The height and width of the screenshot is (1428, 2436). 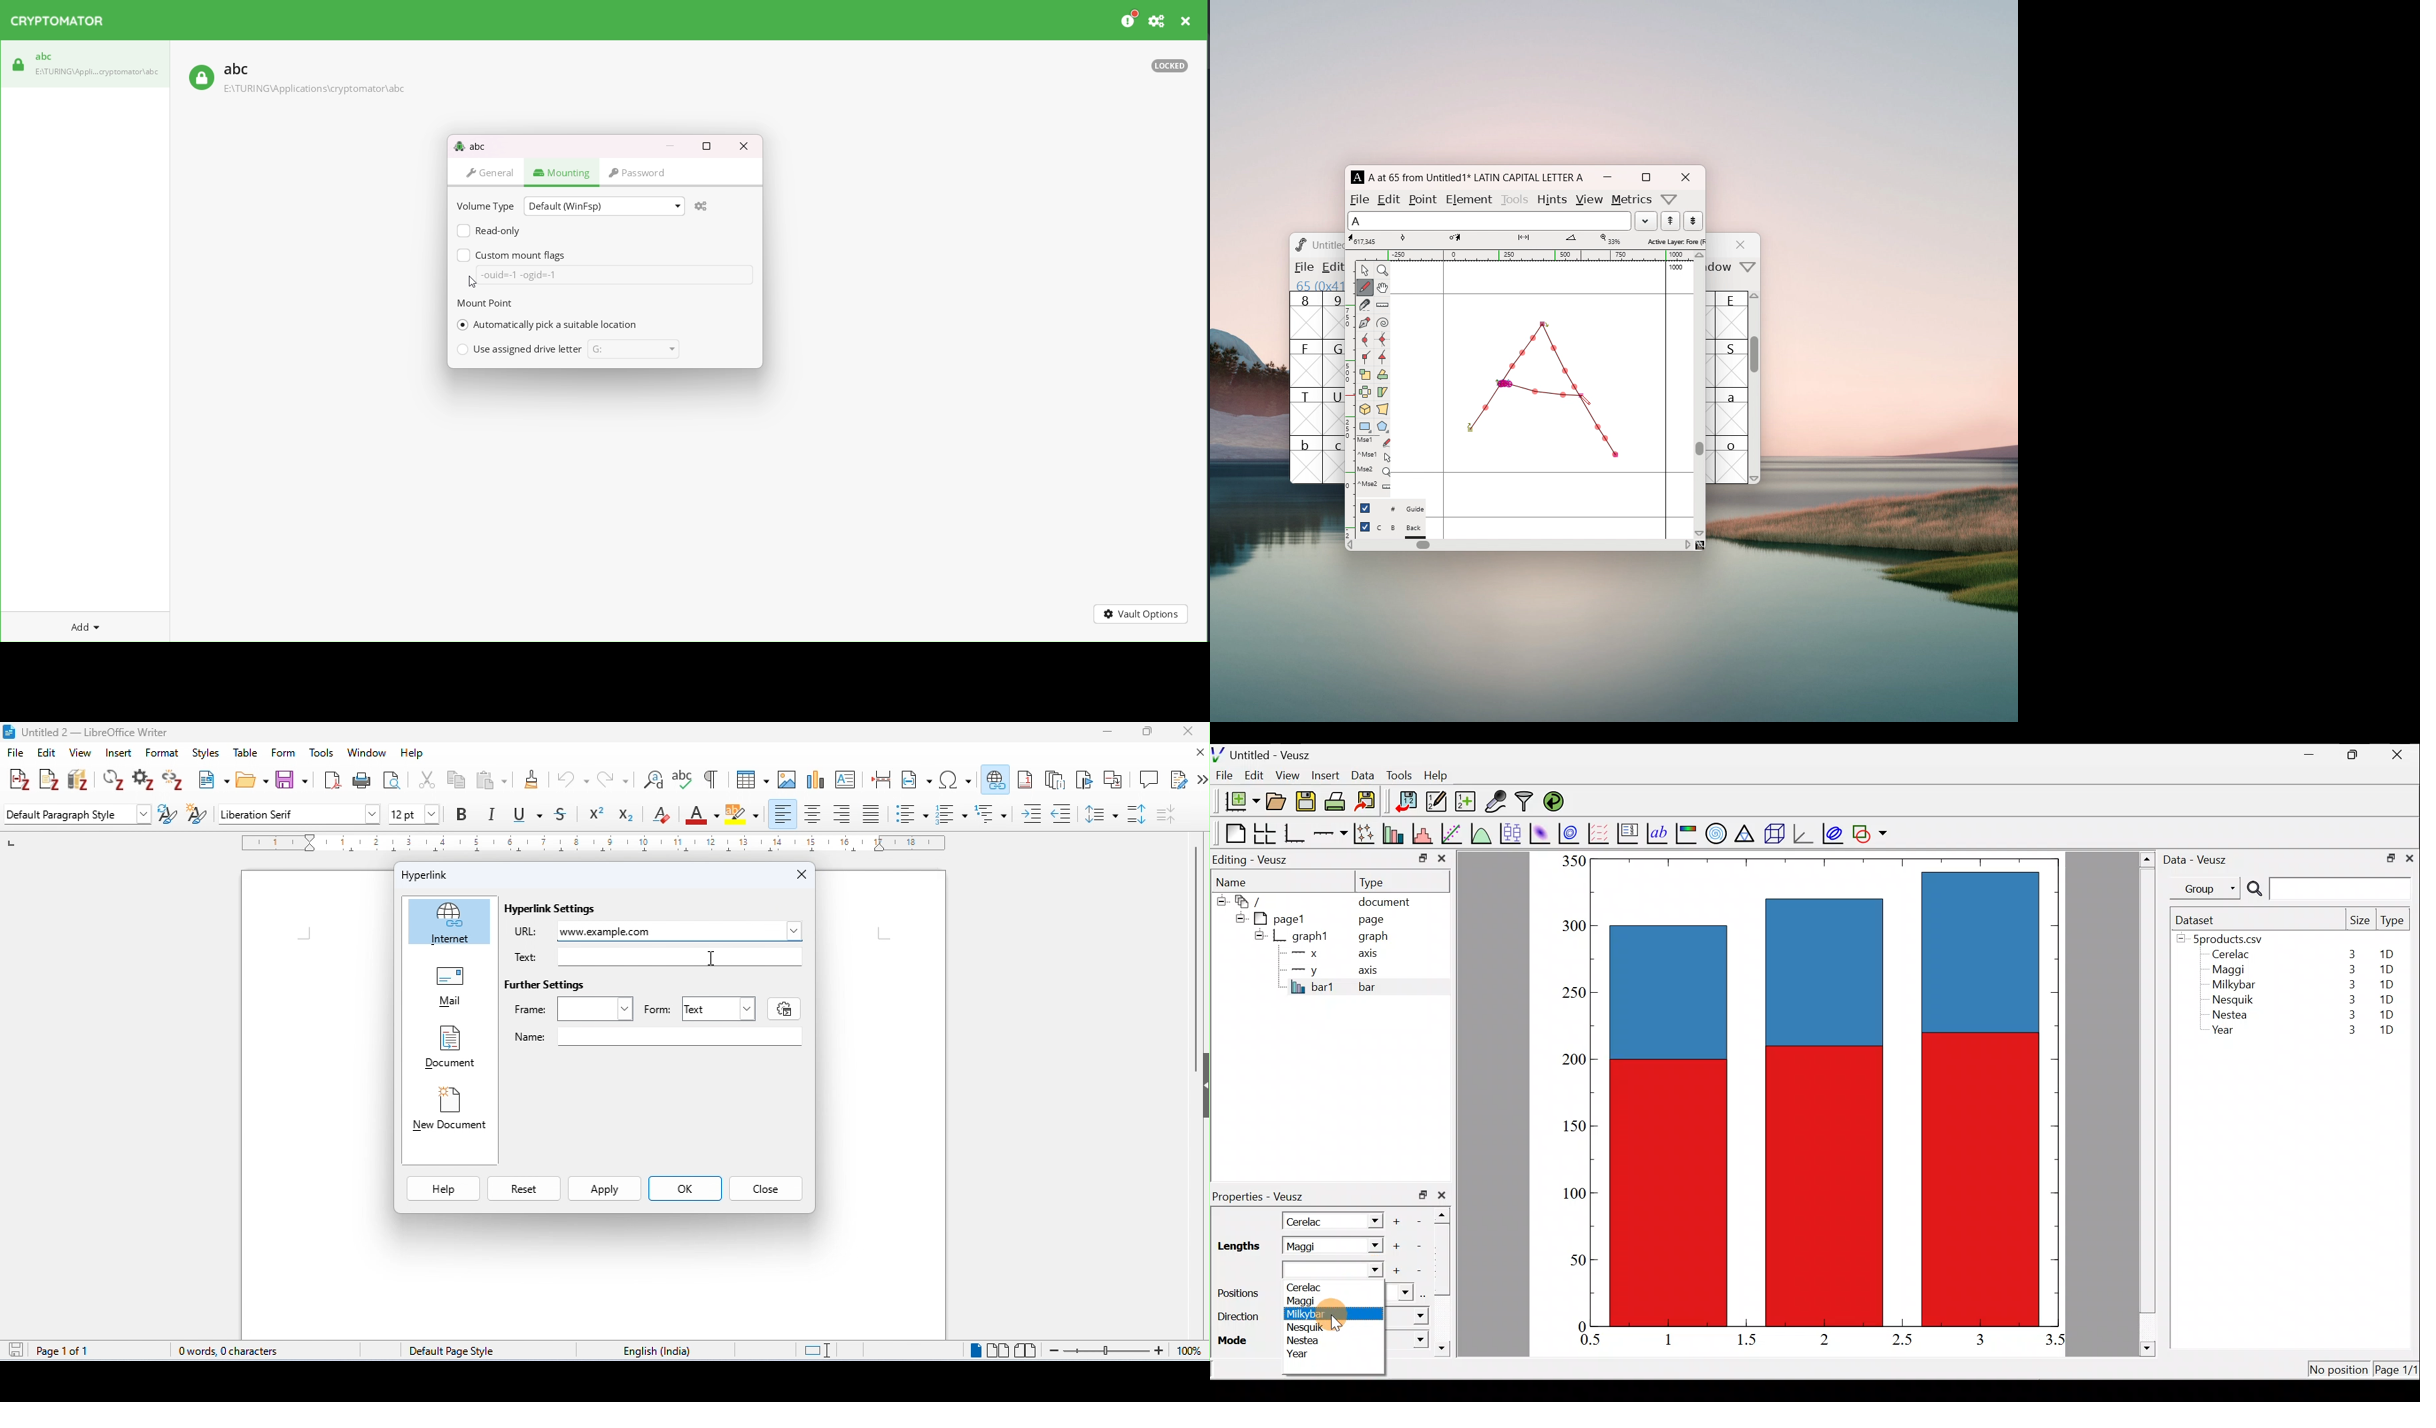 What do you see at coordinates (164, 753) in the screenshot?
I see `format` at bounding box center [164, 753].